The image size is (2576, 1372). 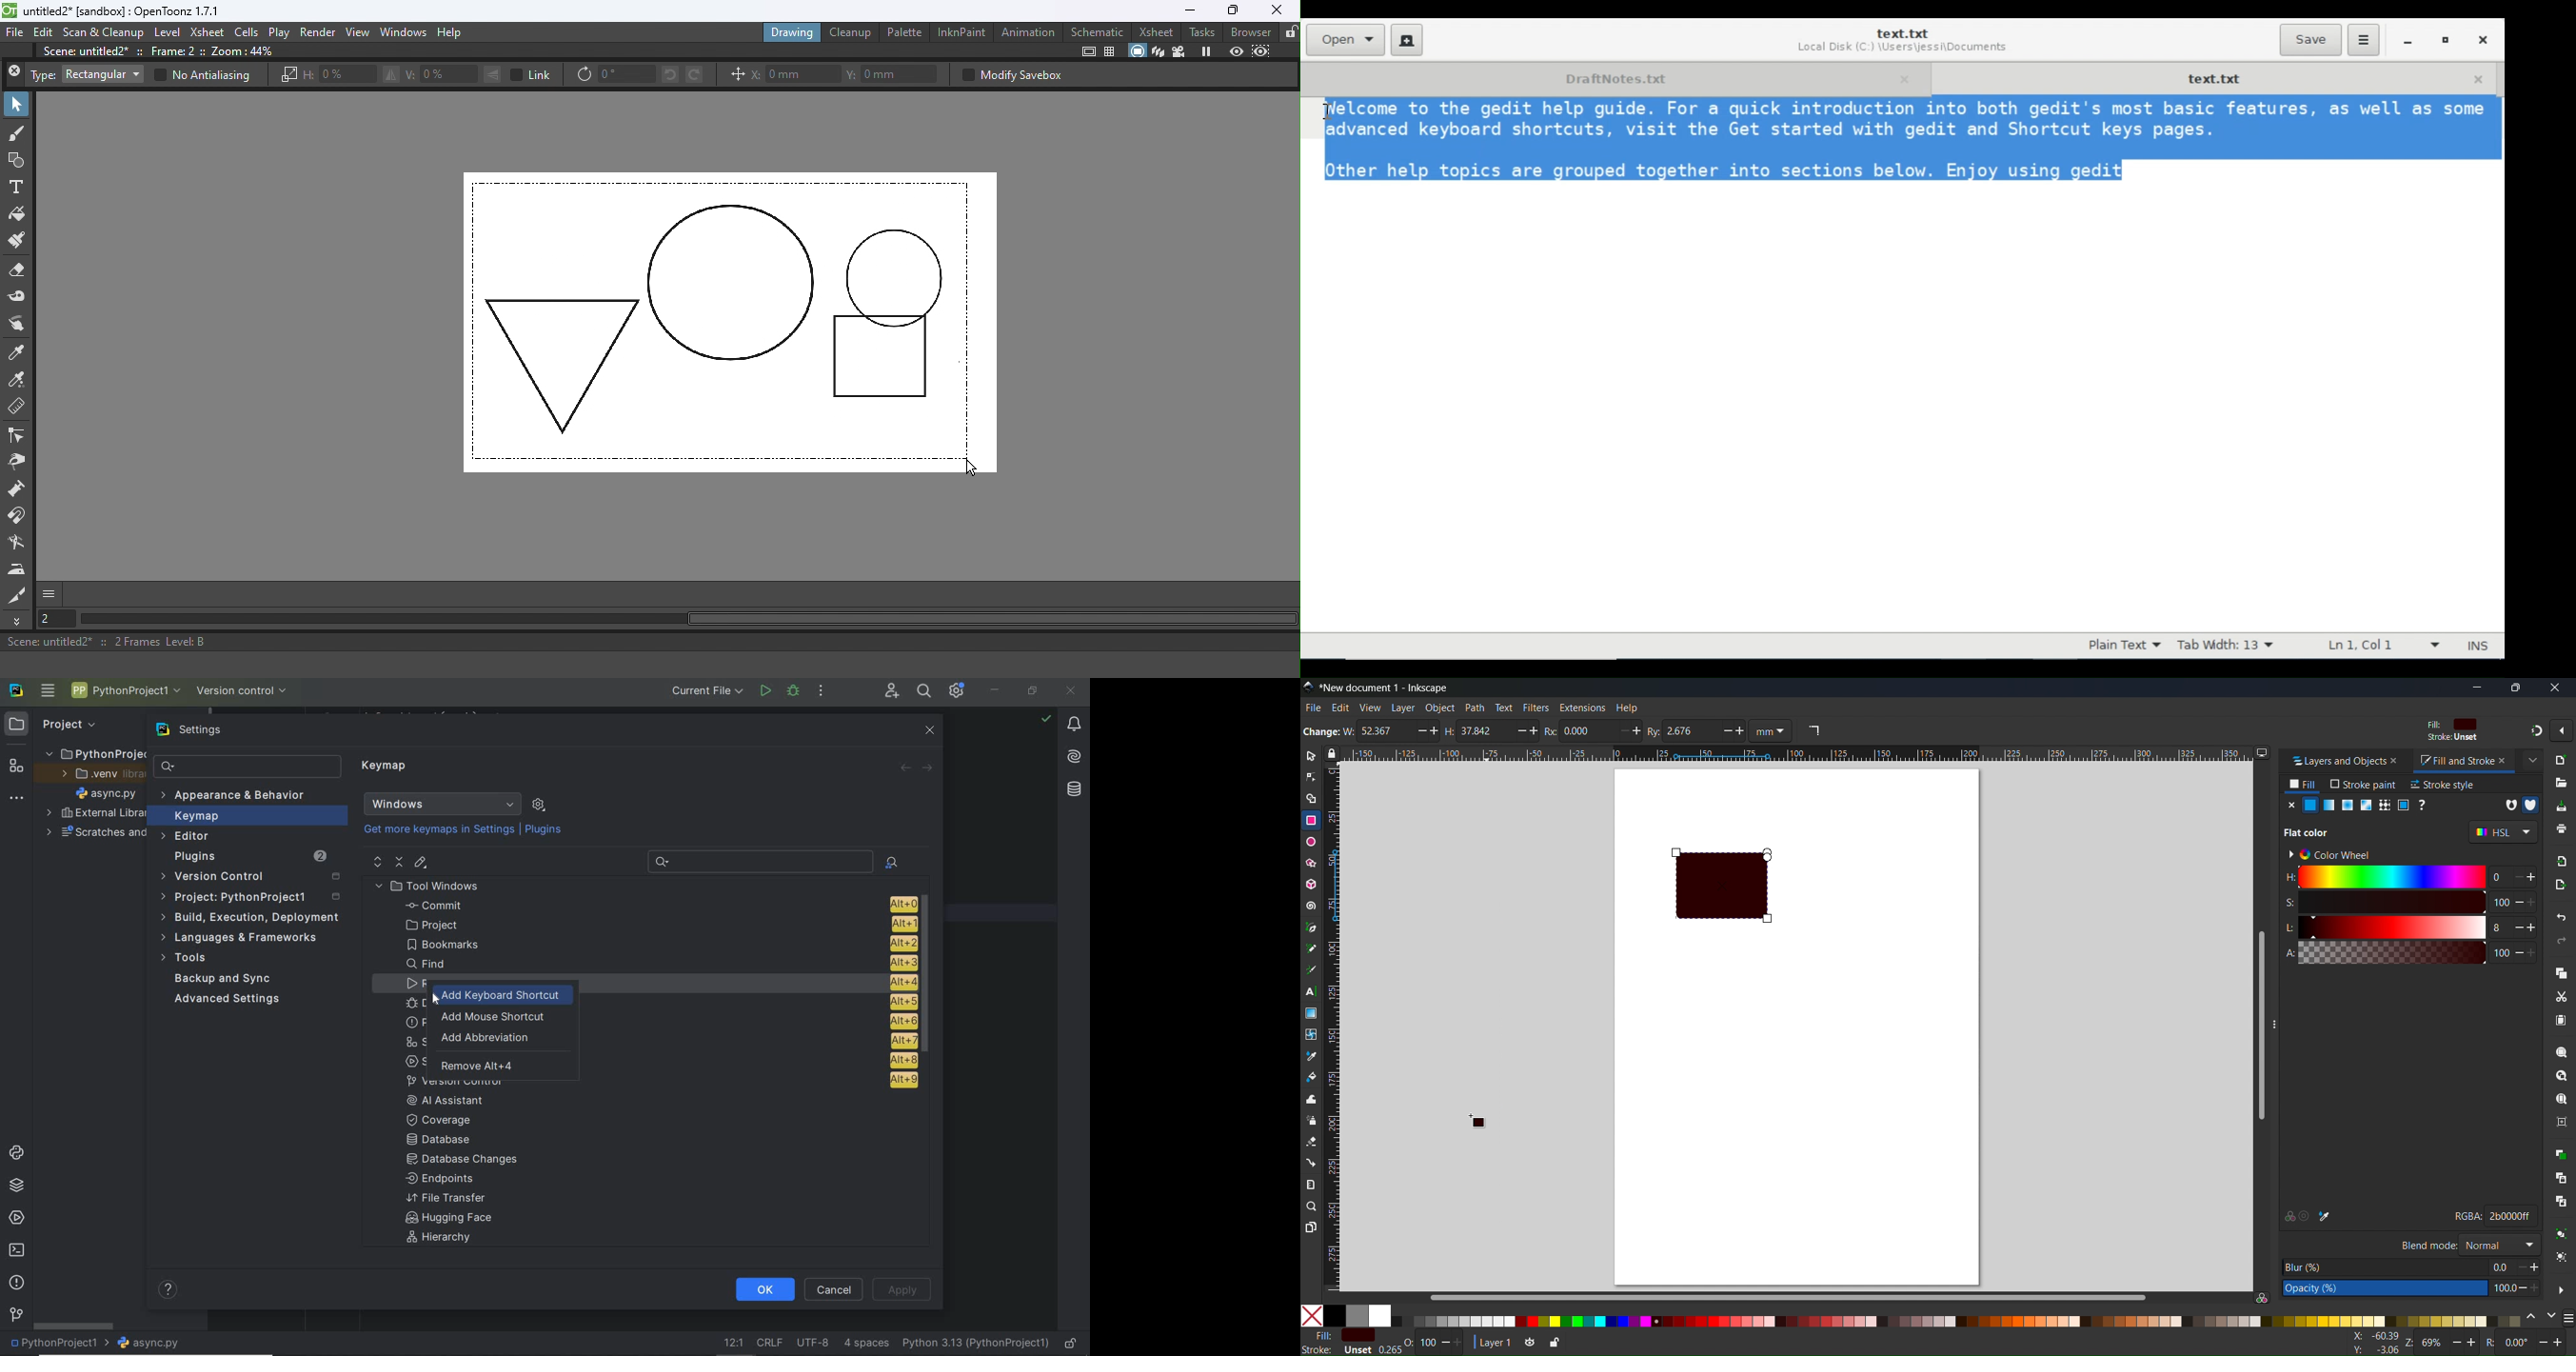 I want to click on Layer, so click(x=1402, y=707).